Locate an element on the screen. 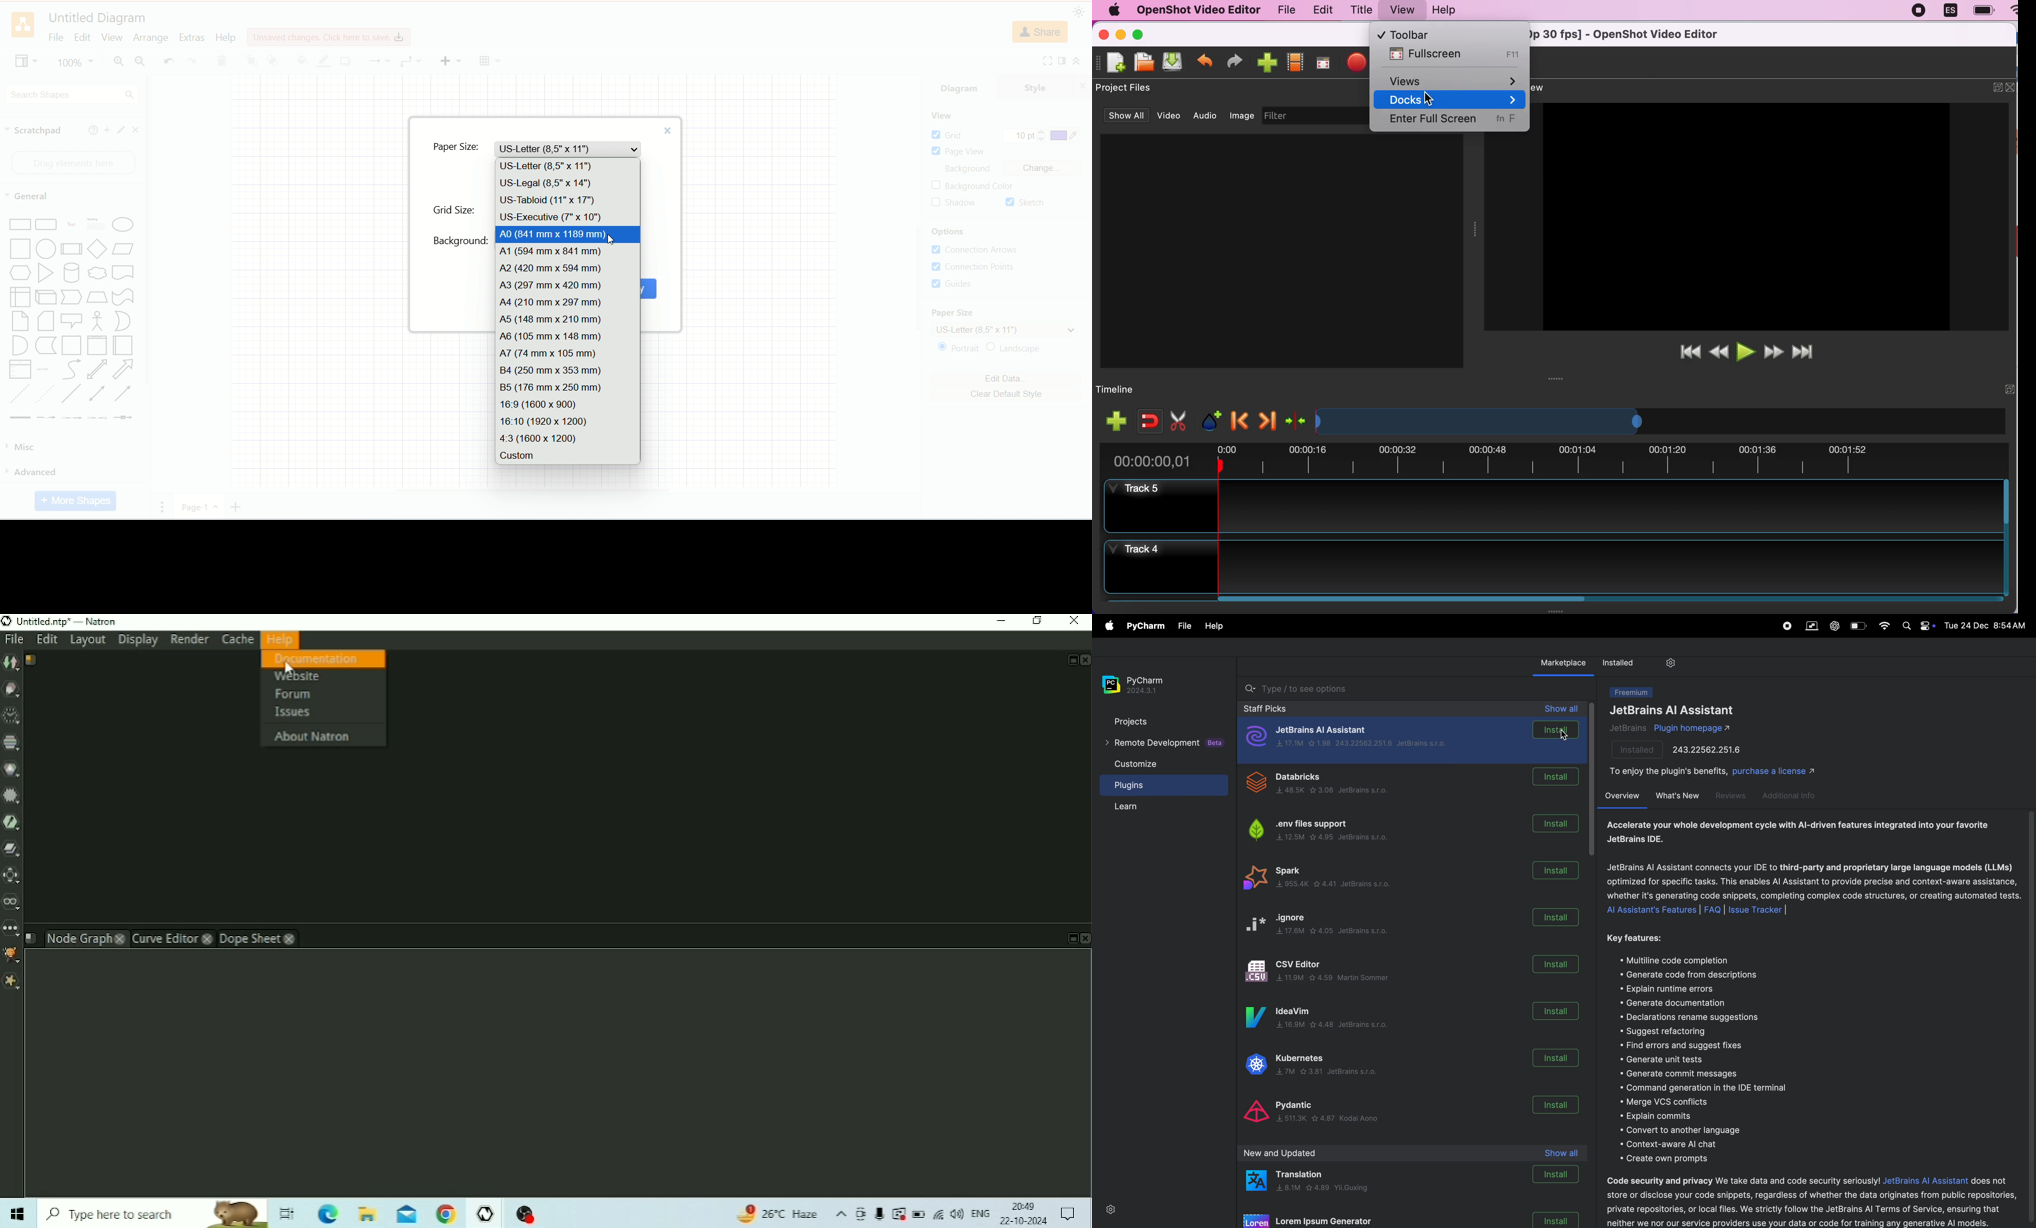 Image resolution: width=2044 pixels, height=1232 pixels. 16:10 is located at coordinates (566, 421).